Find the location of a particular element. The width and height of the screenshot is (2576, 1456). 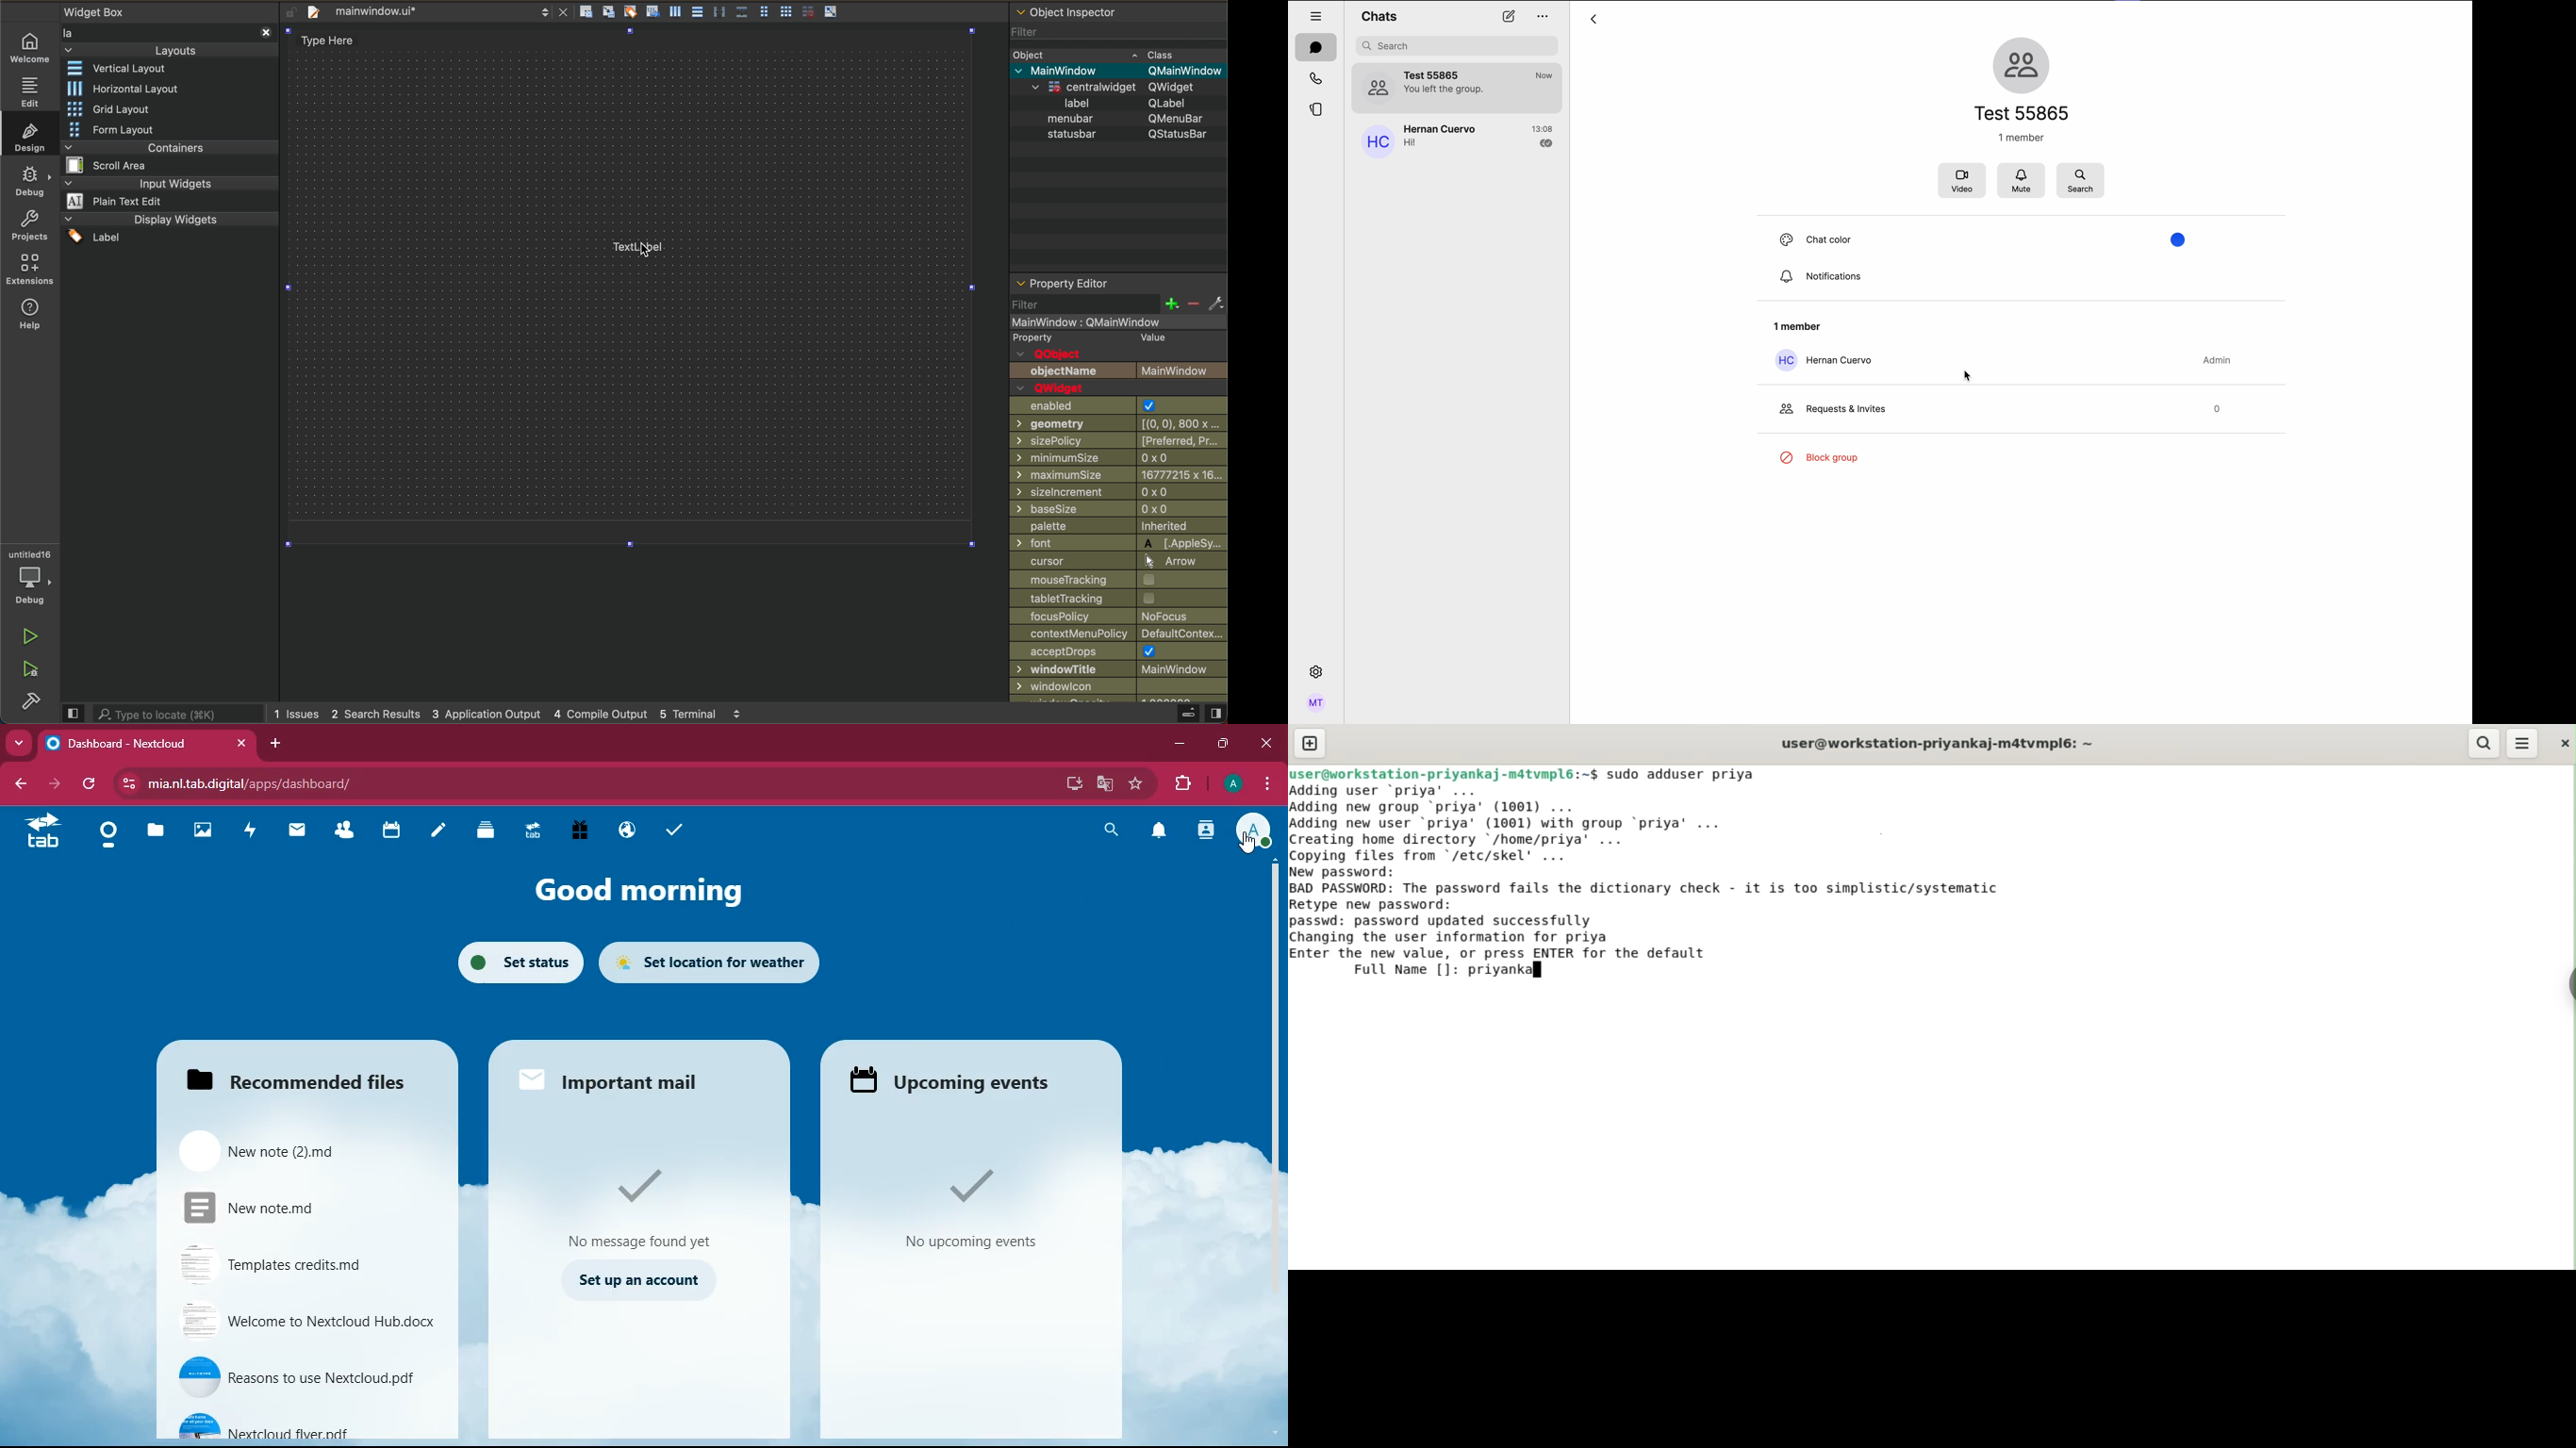

4 compile output is located at coordinates (600, 712).